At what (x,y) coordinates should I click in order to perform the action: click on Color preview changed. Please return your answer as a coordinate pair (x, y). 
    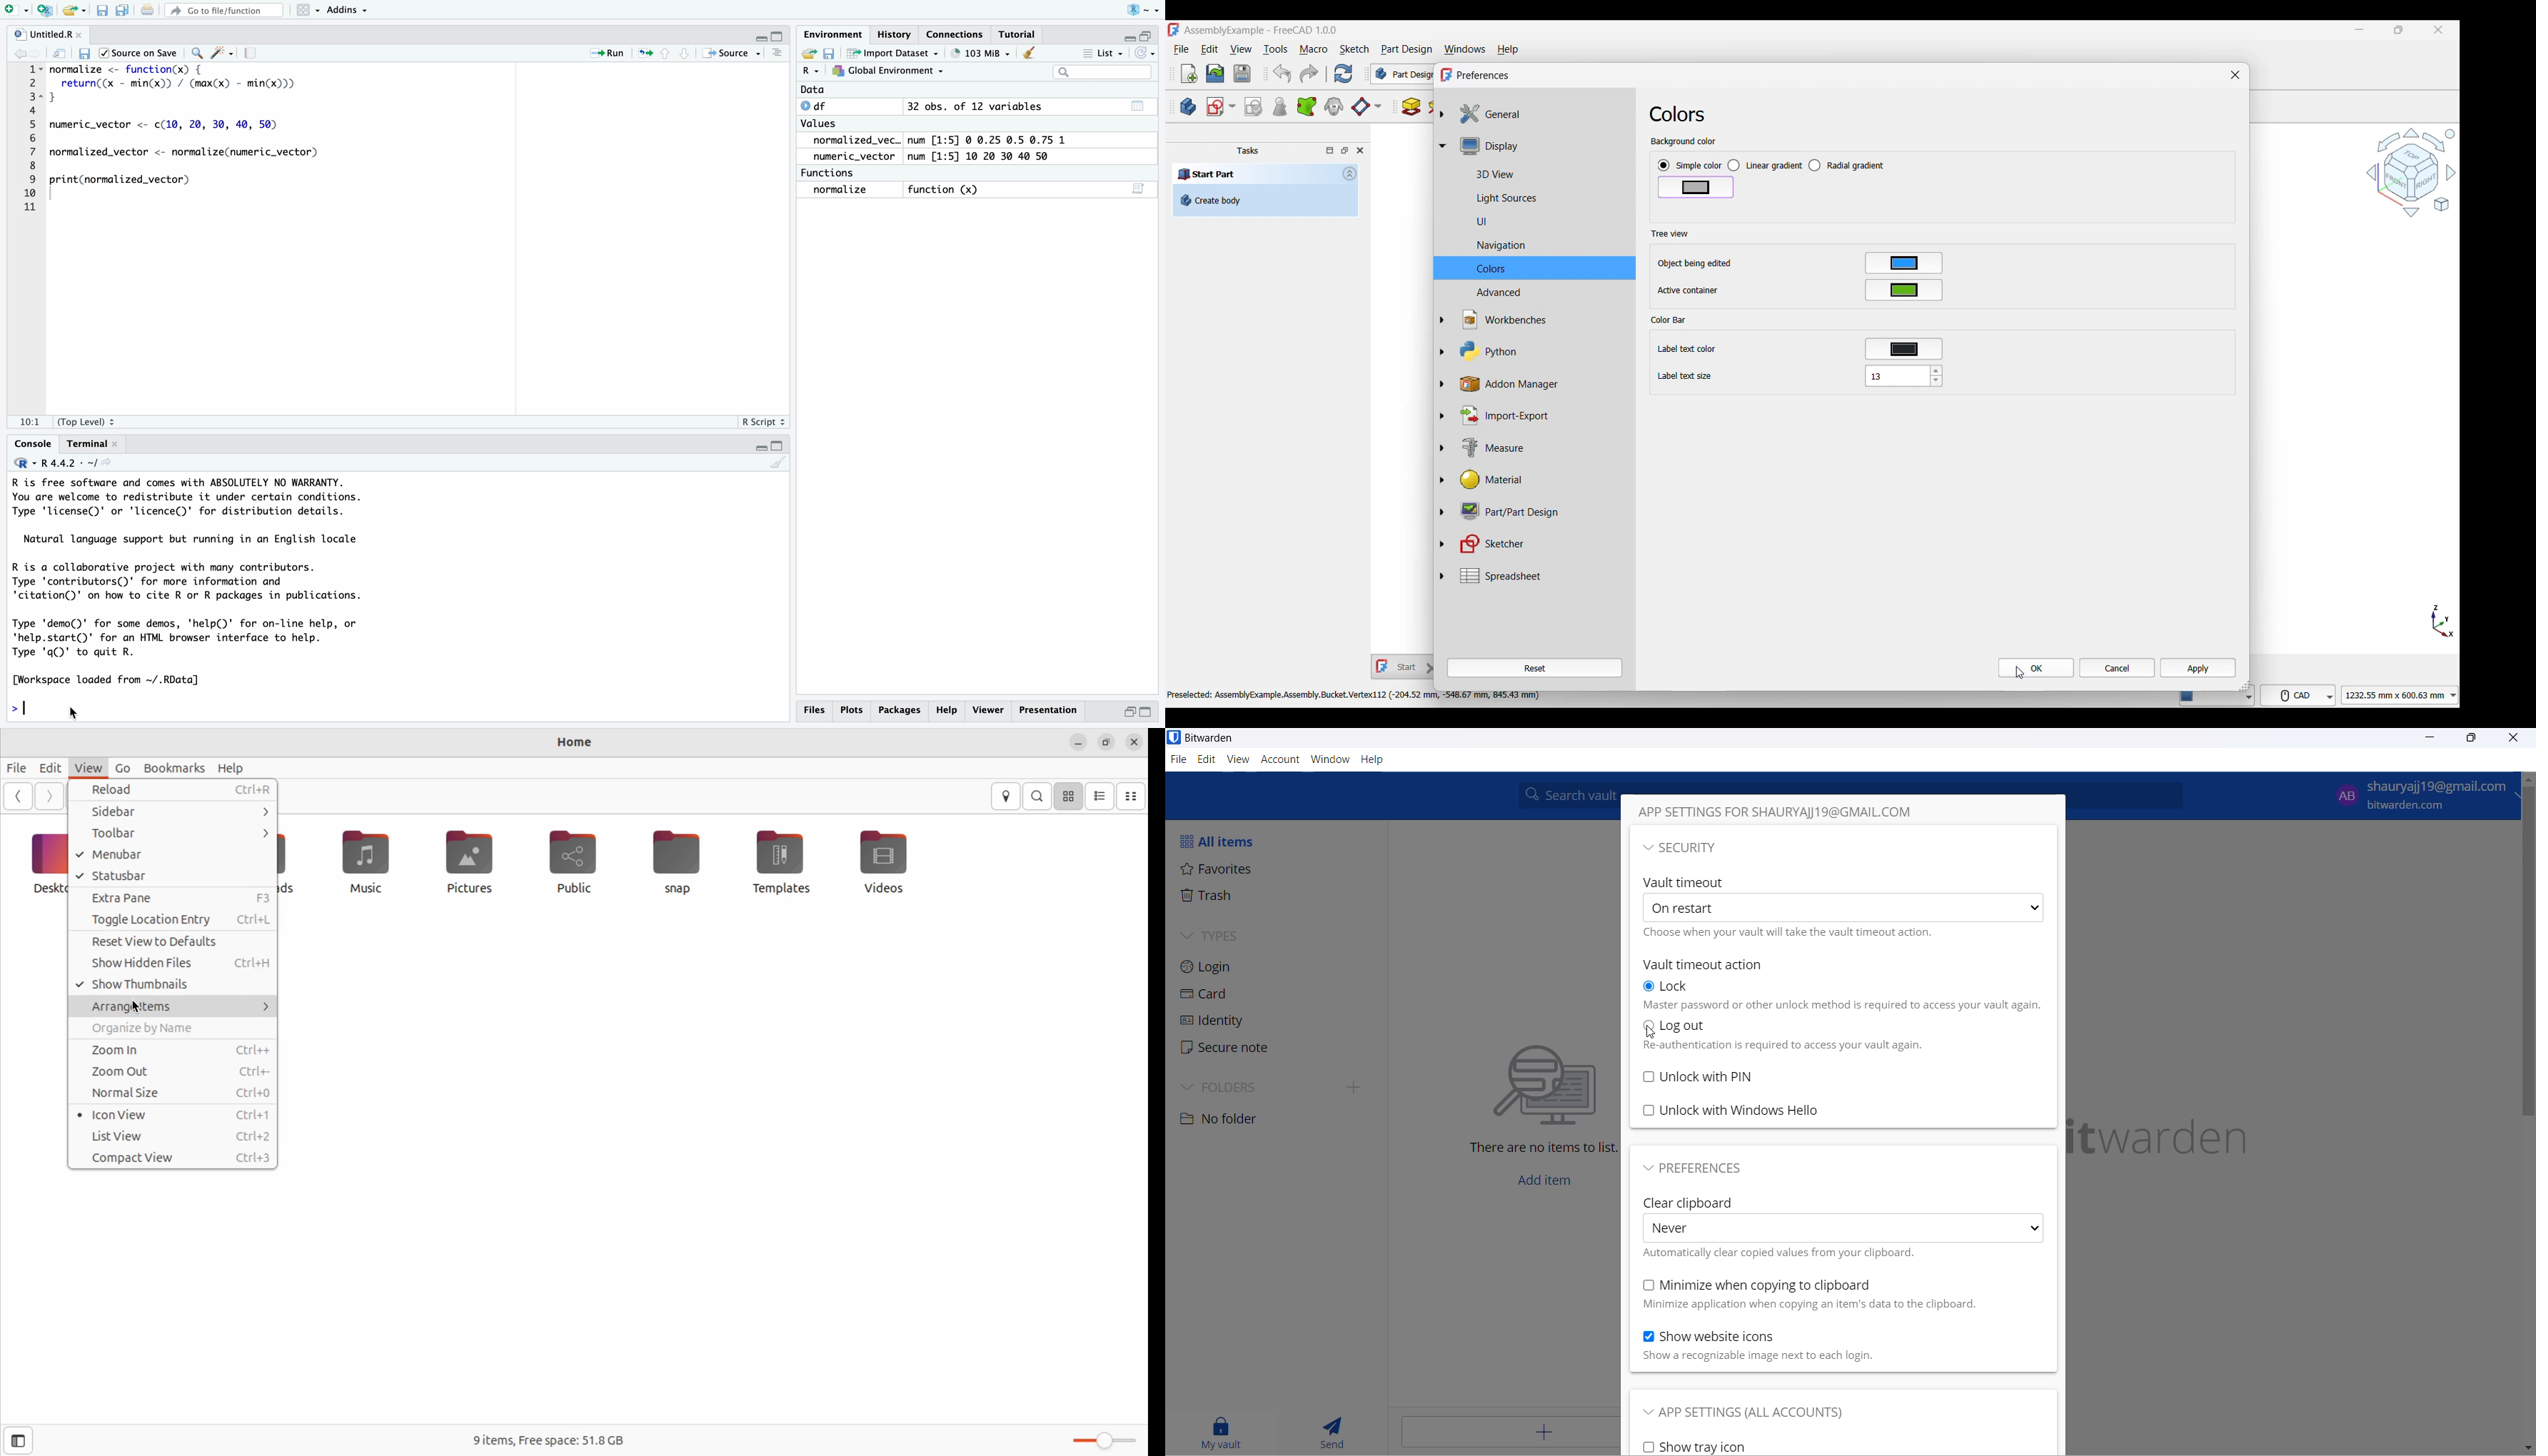
    Looking at the image, I should click on (1696, 187).